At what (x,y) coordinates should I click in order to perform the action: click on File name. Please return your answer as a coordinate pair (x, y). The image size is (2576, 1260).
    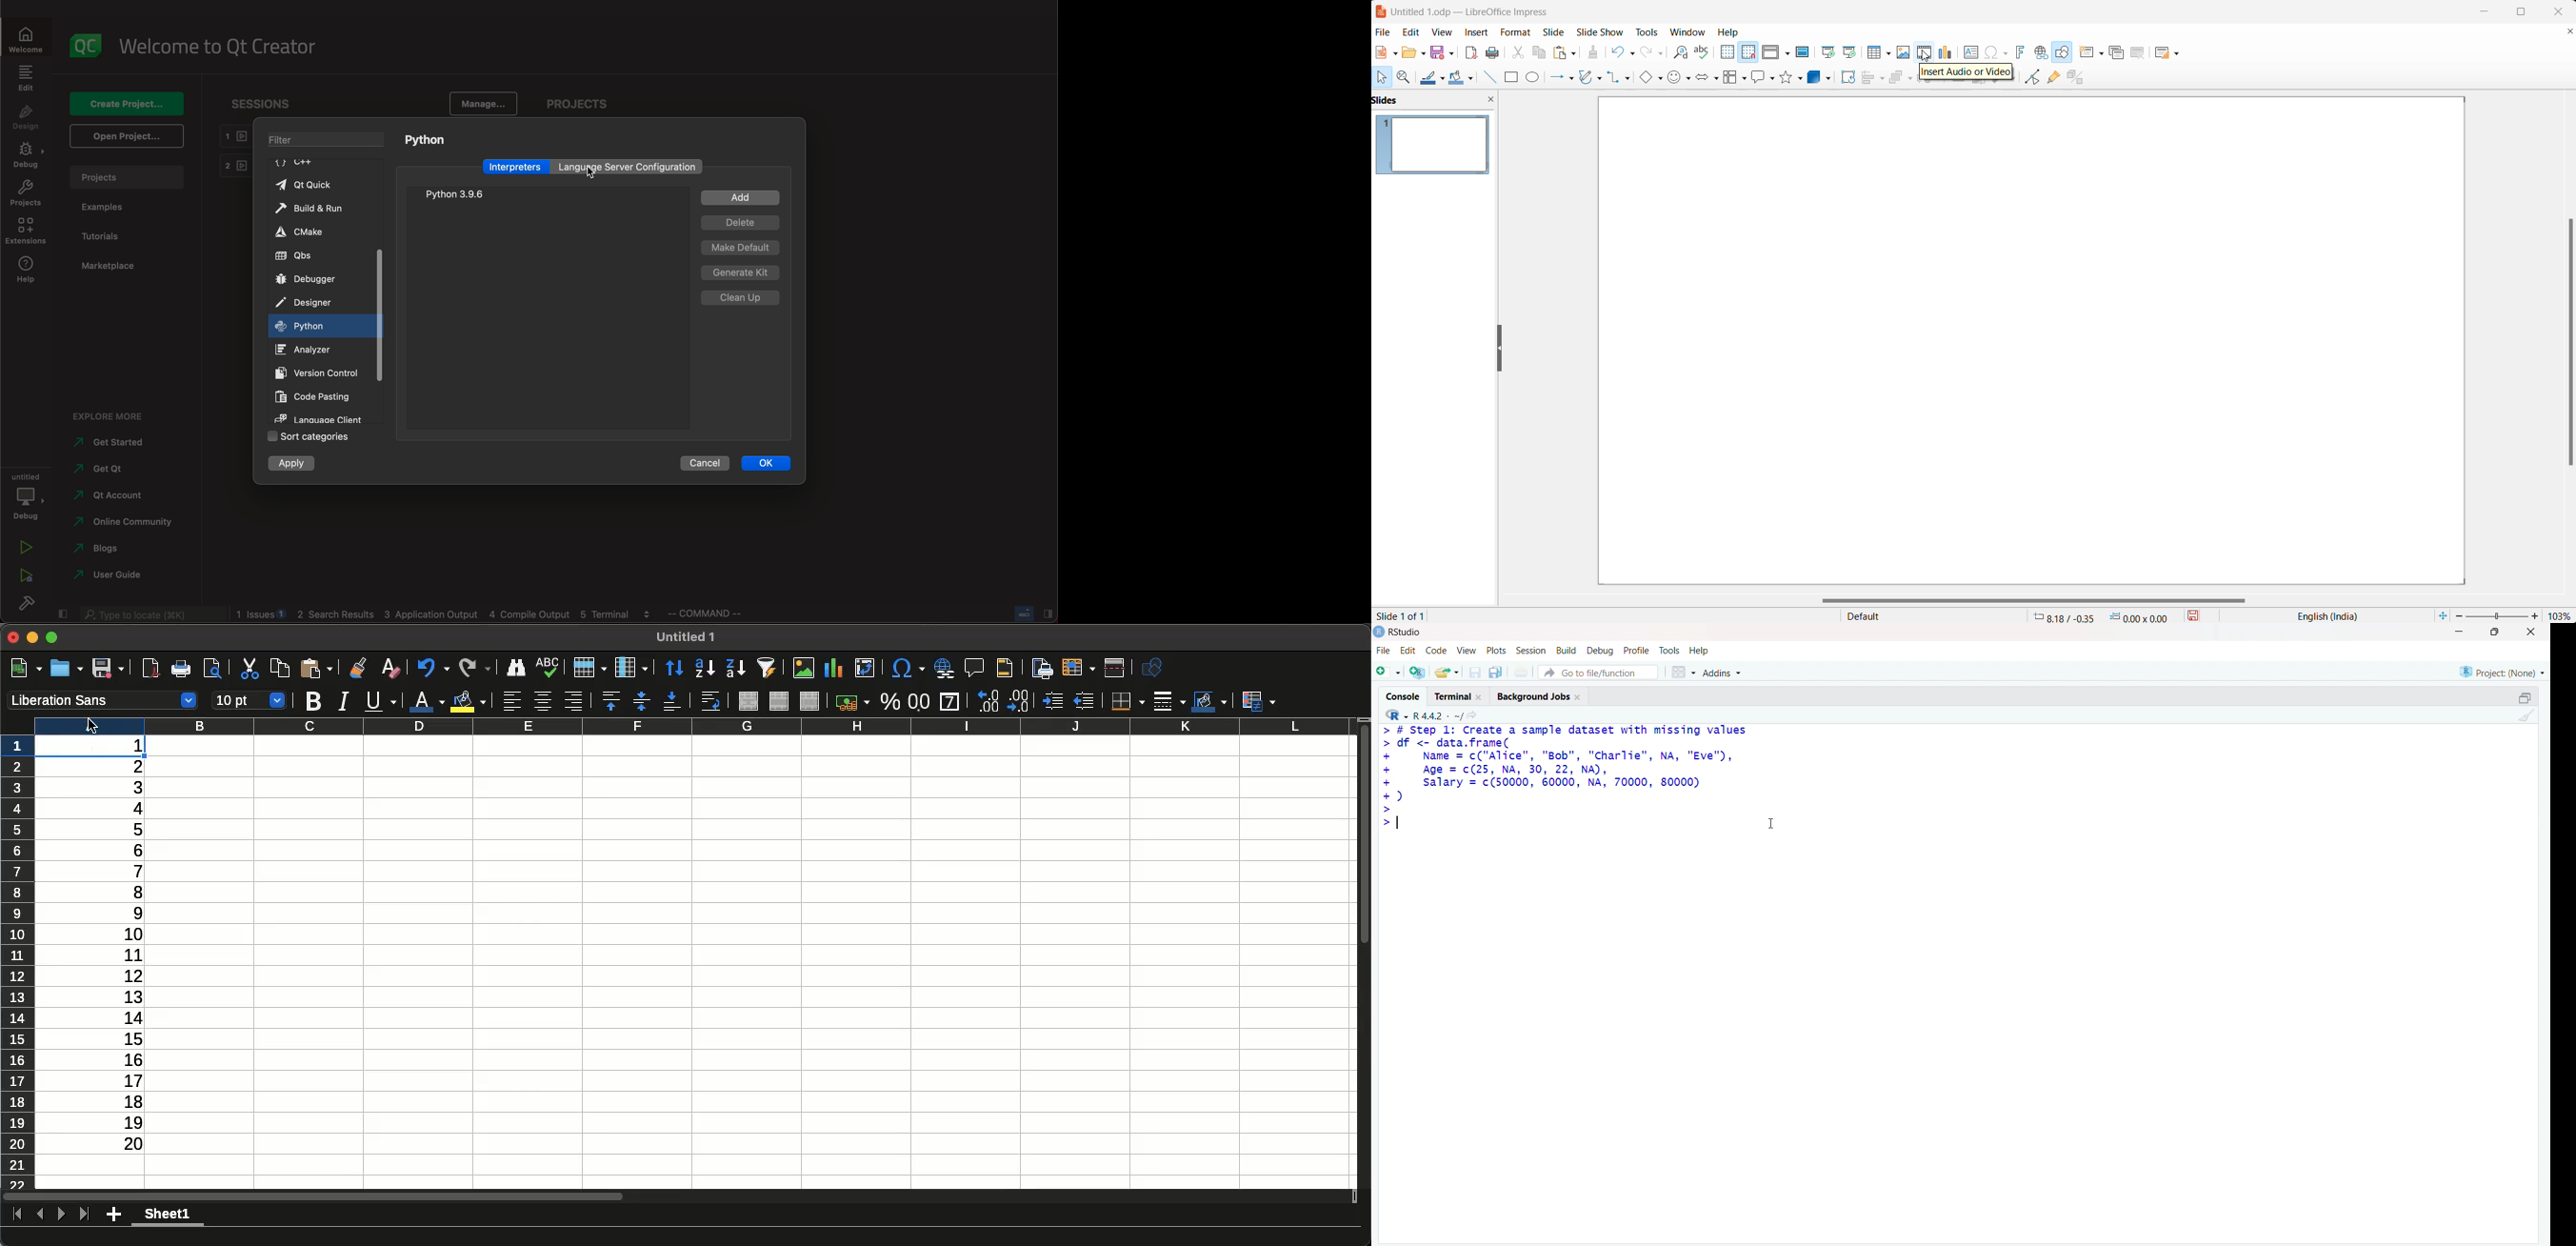
    Looking at the image, I should click on (685, 636).